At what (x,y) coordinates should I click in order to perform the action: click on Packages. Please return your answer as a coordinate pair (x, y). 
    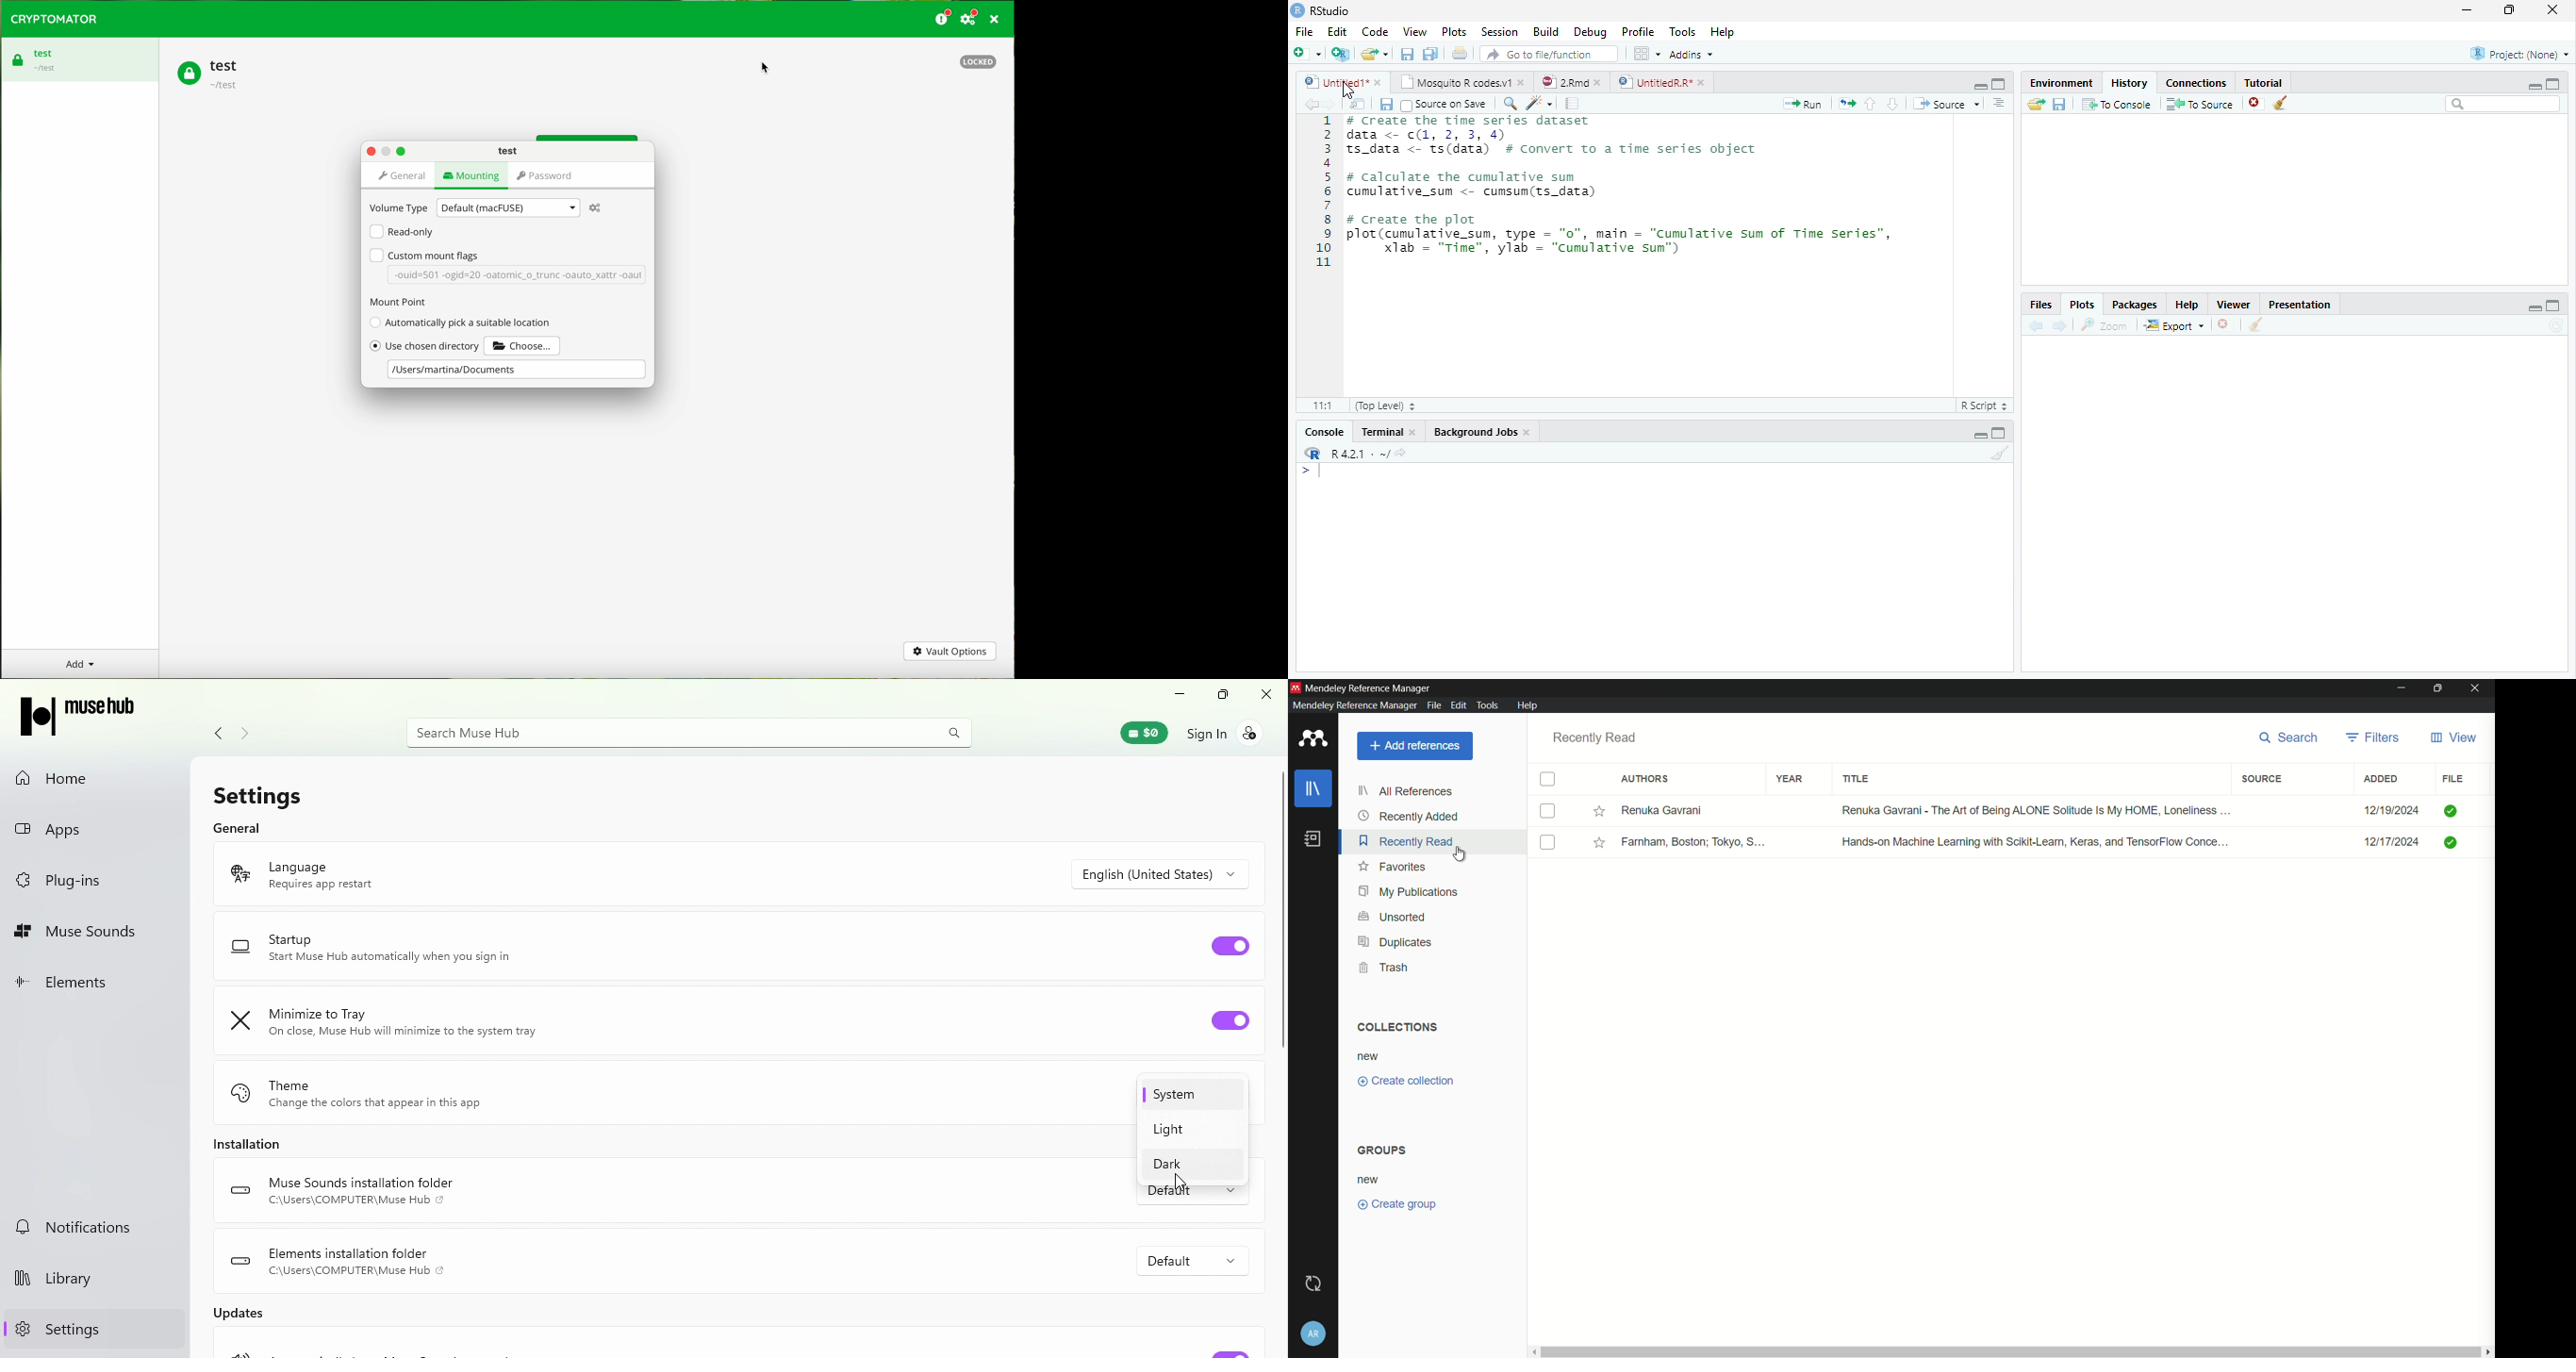
    Looking at the image, I should click on (2133, 305).